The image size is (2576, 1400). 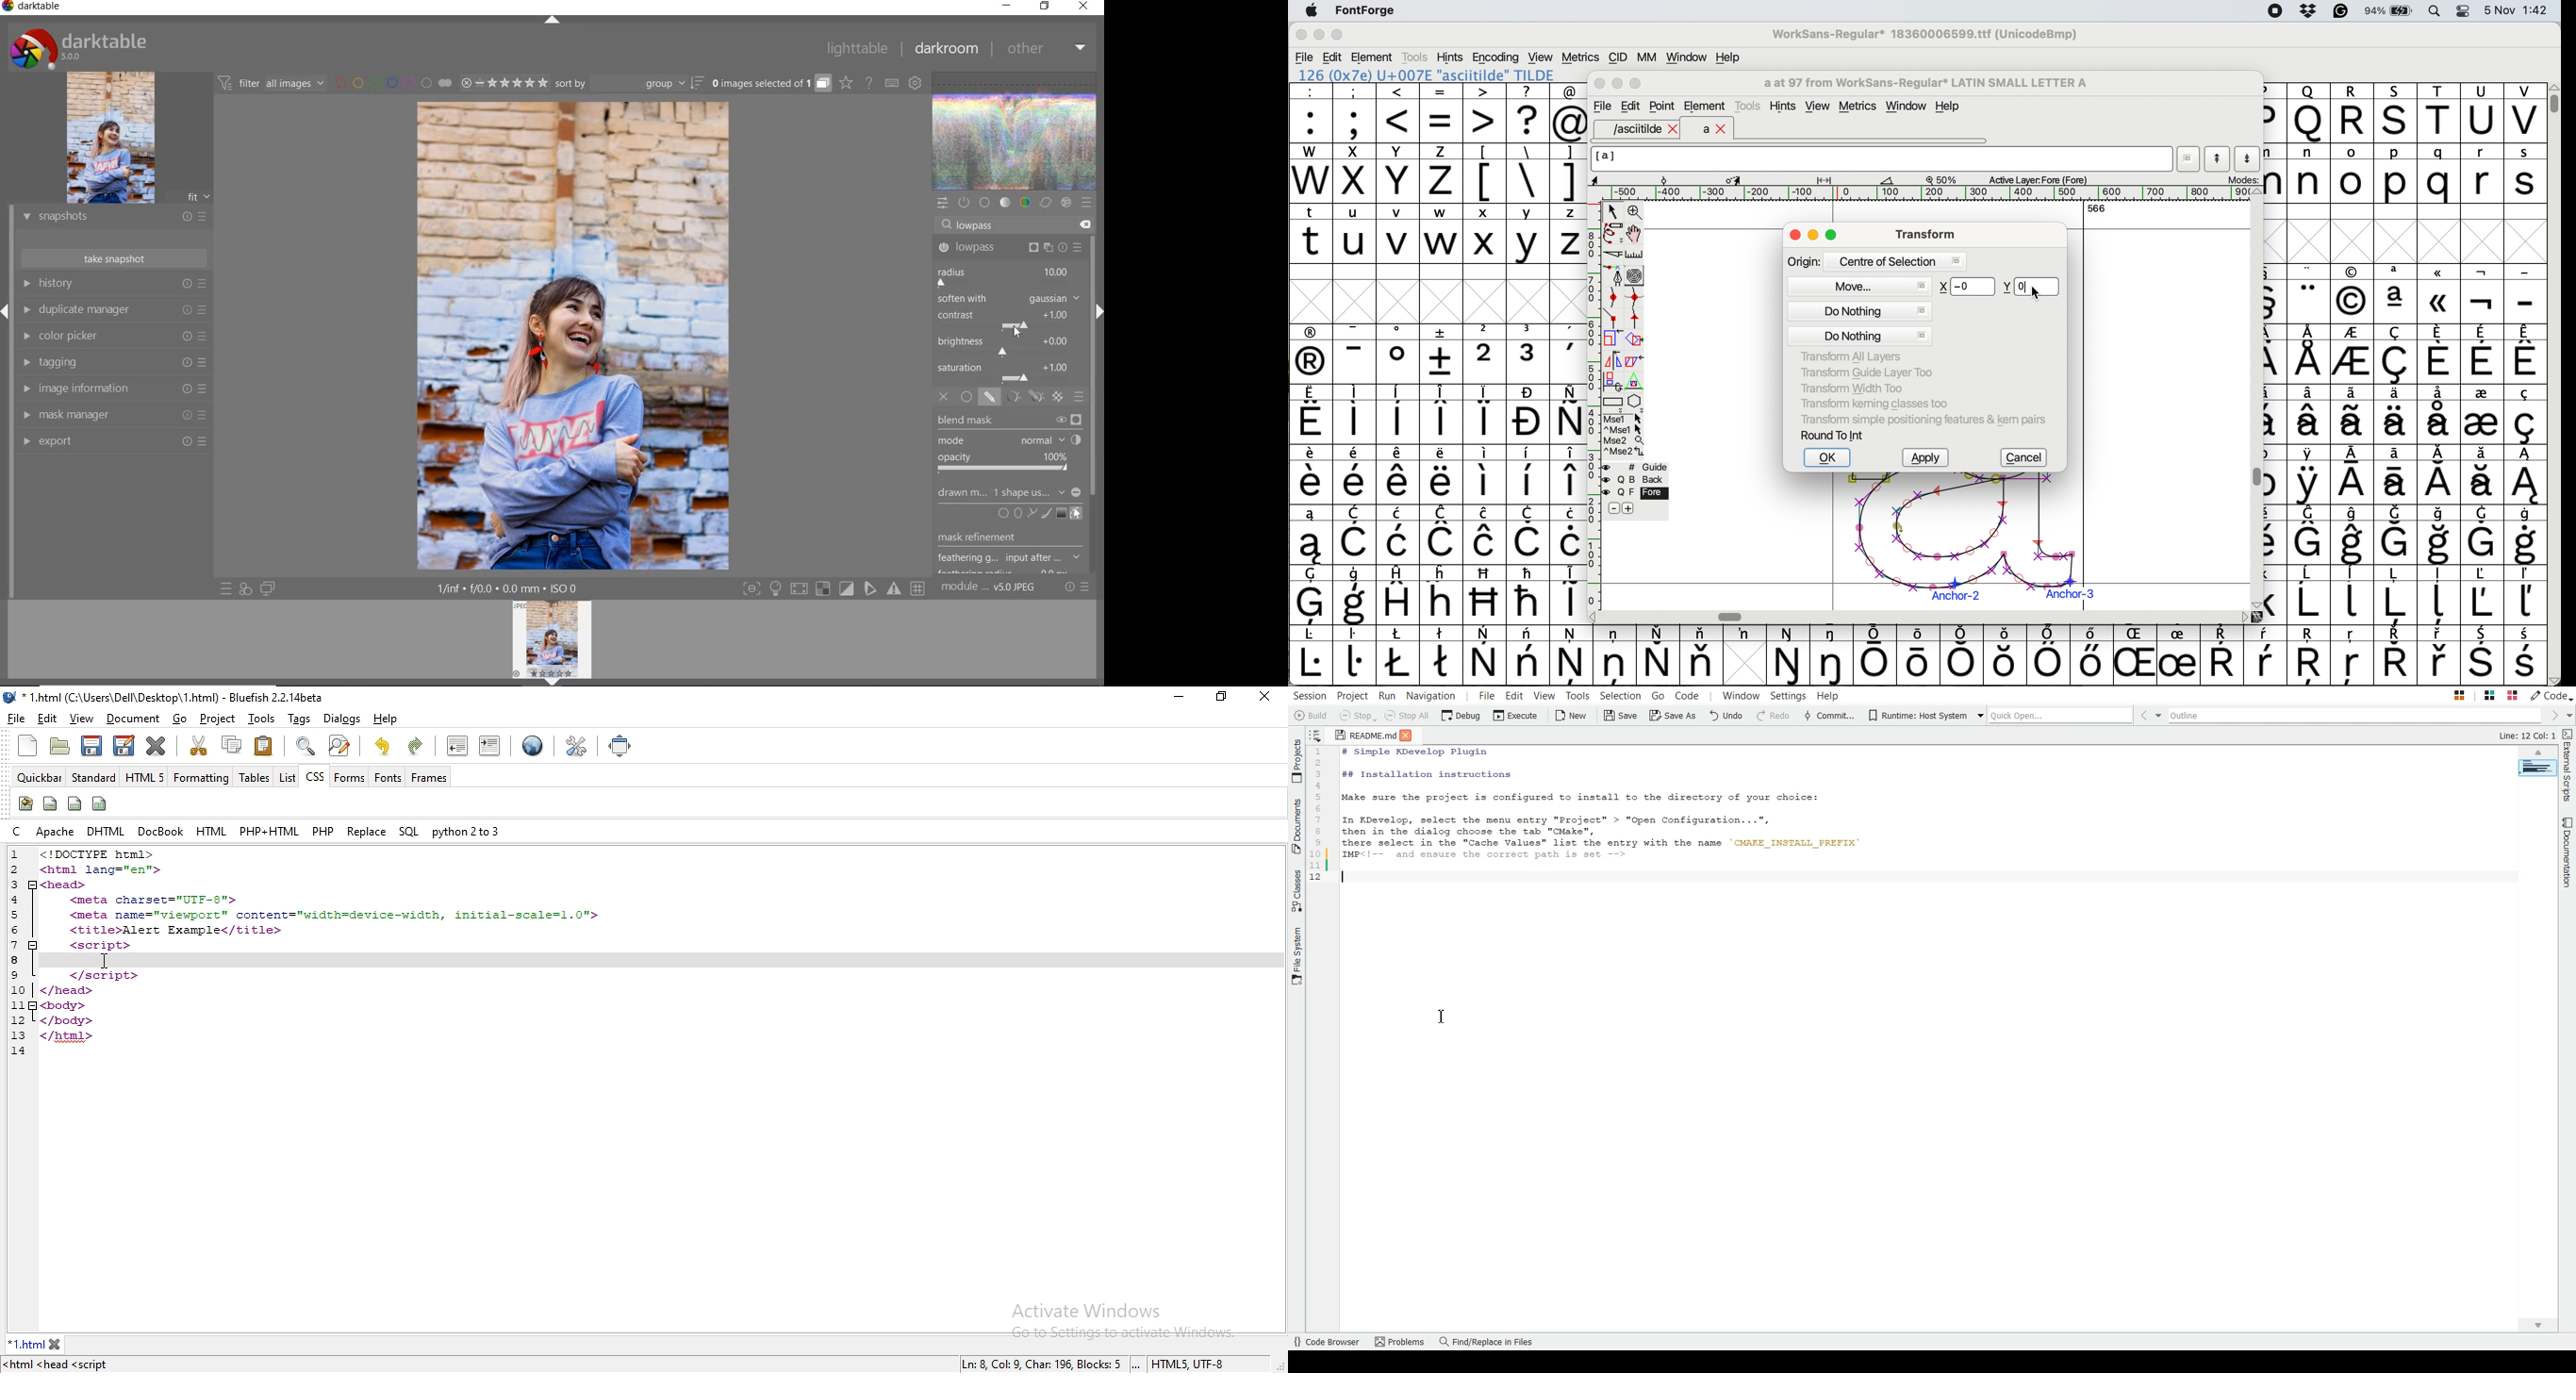 I want to click on list, so click(x=286, y=776).